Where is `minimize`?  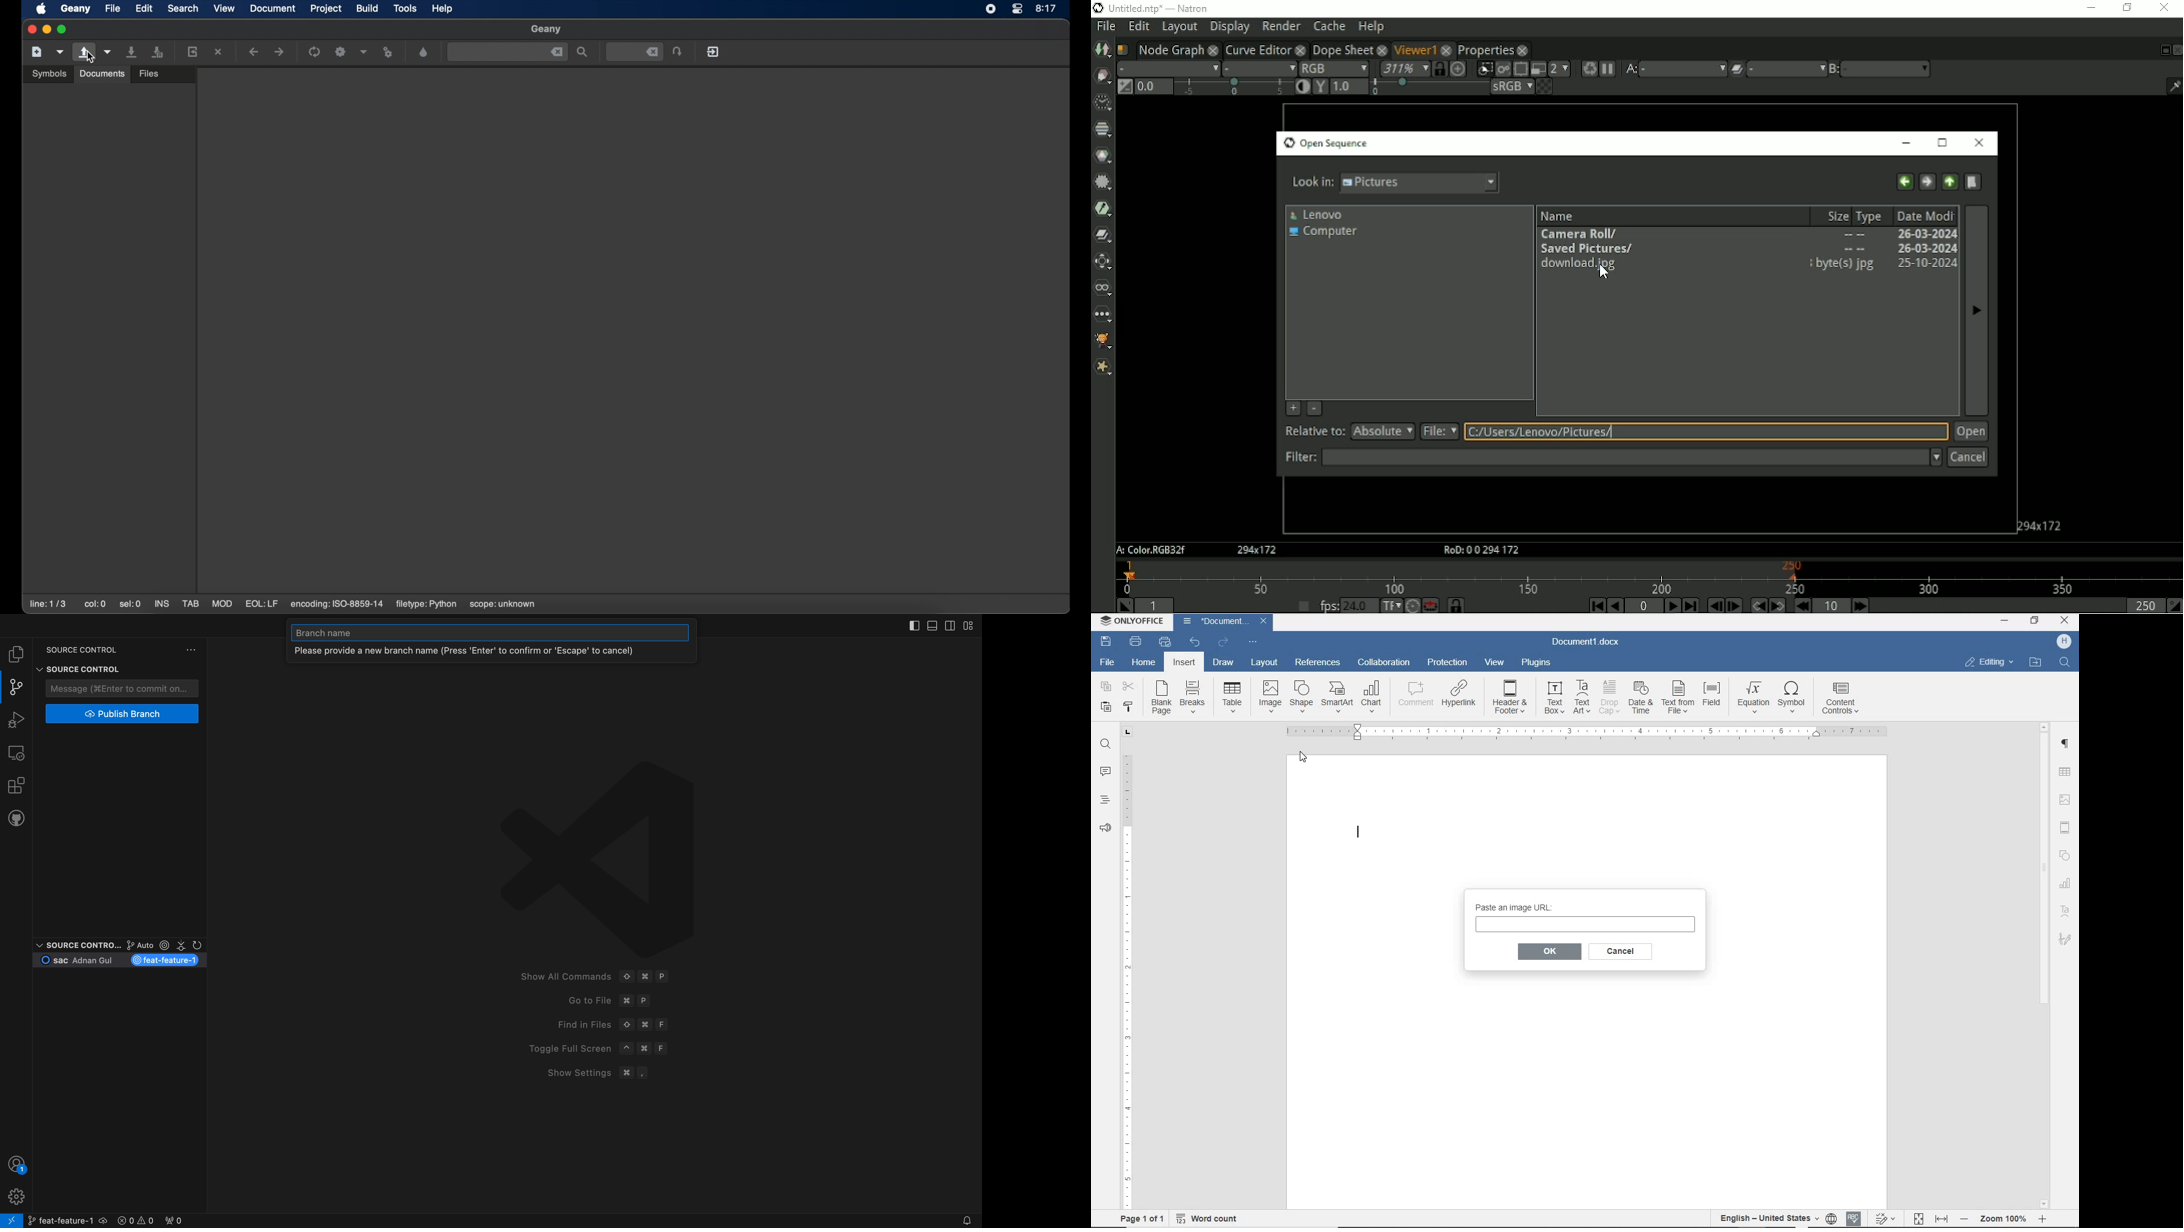
minimize is located at coordinates (2004, 620).